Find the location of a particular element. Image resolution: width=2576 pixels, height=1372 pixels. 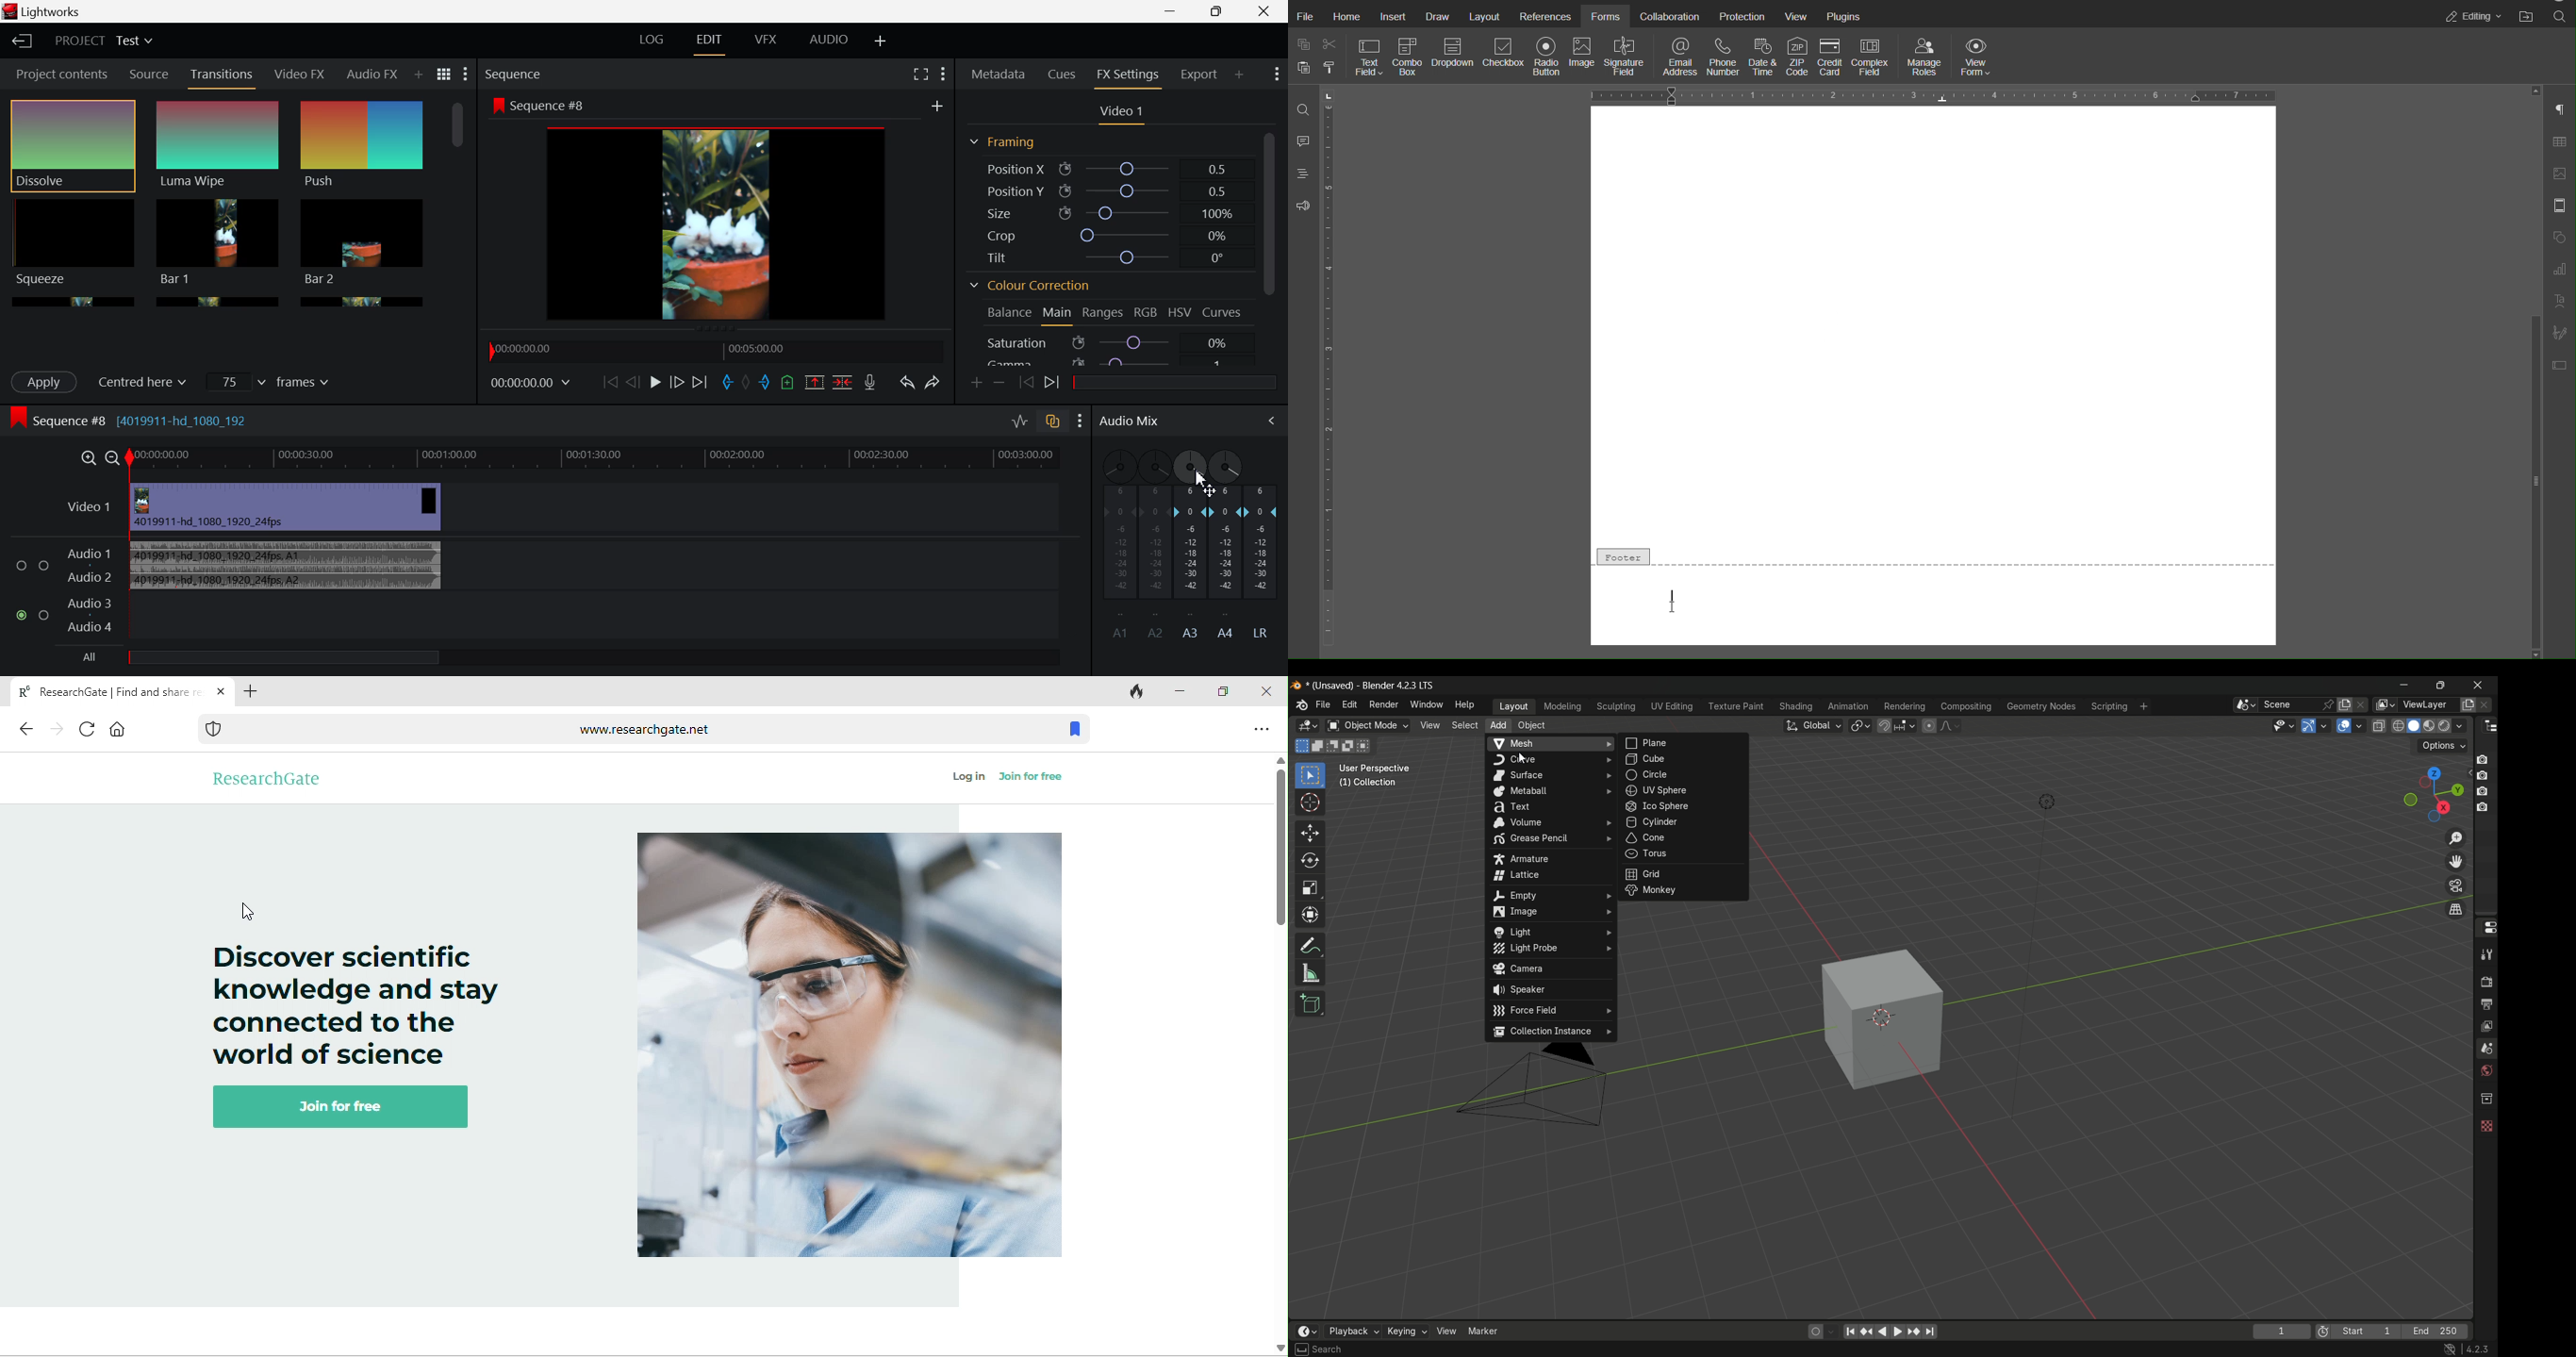

Position Y is located at coordinates (1108, 189).